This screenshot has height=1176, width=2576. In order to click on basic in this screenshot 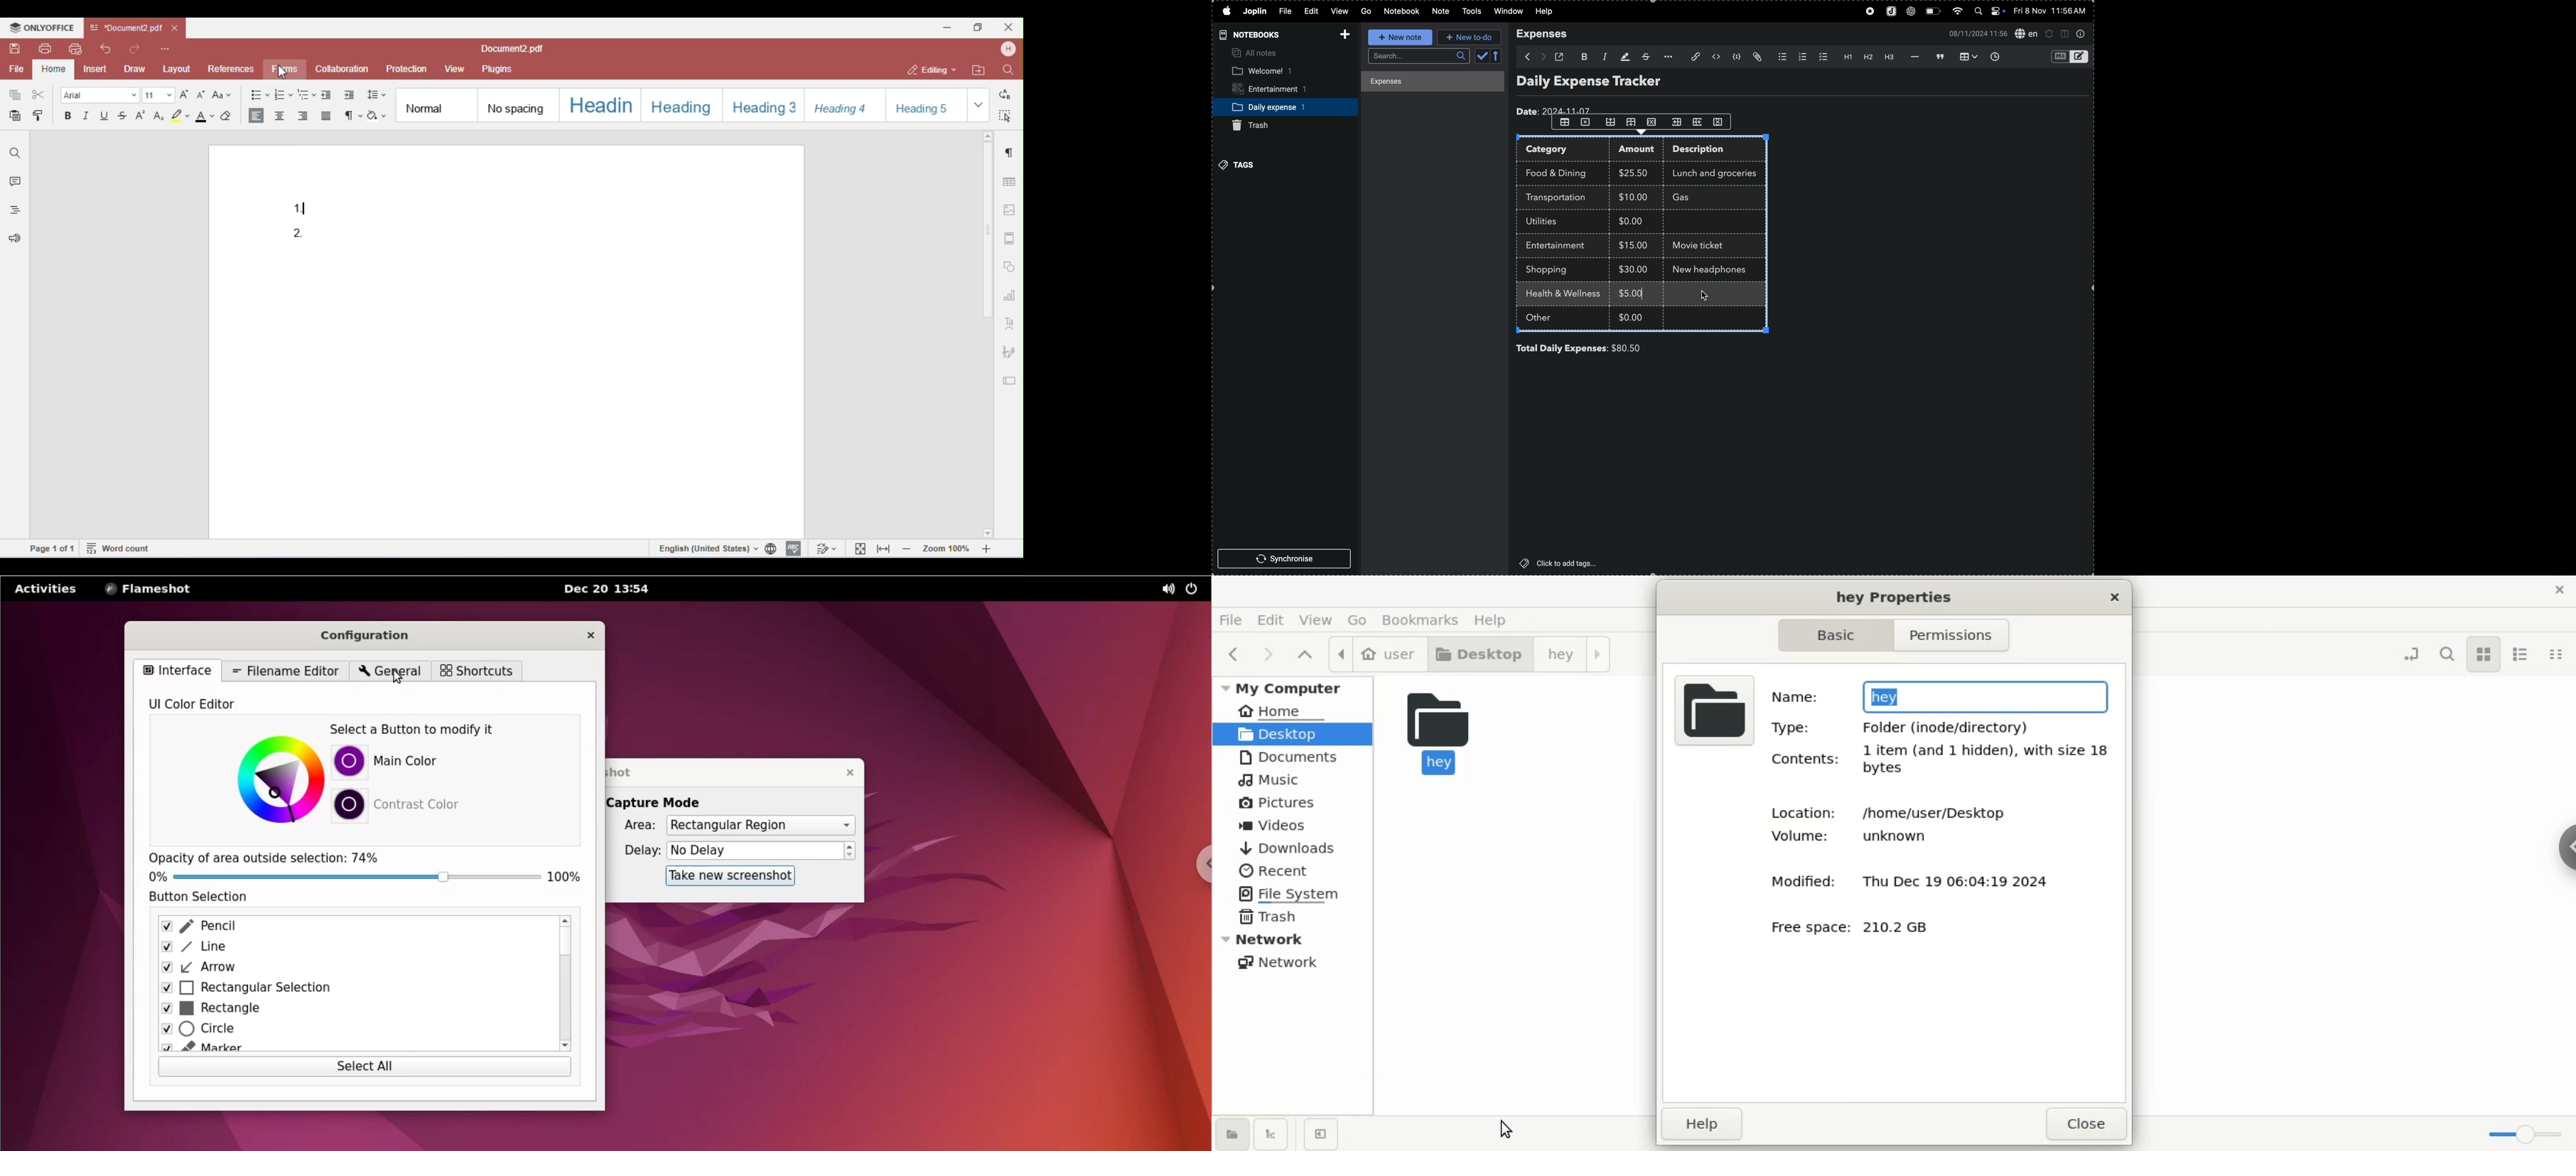, I will do `click(1835, 635)`.